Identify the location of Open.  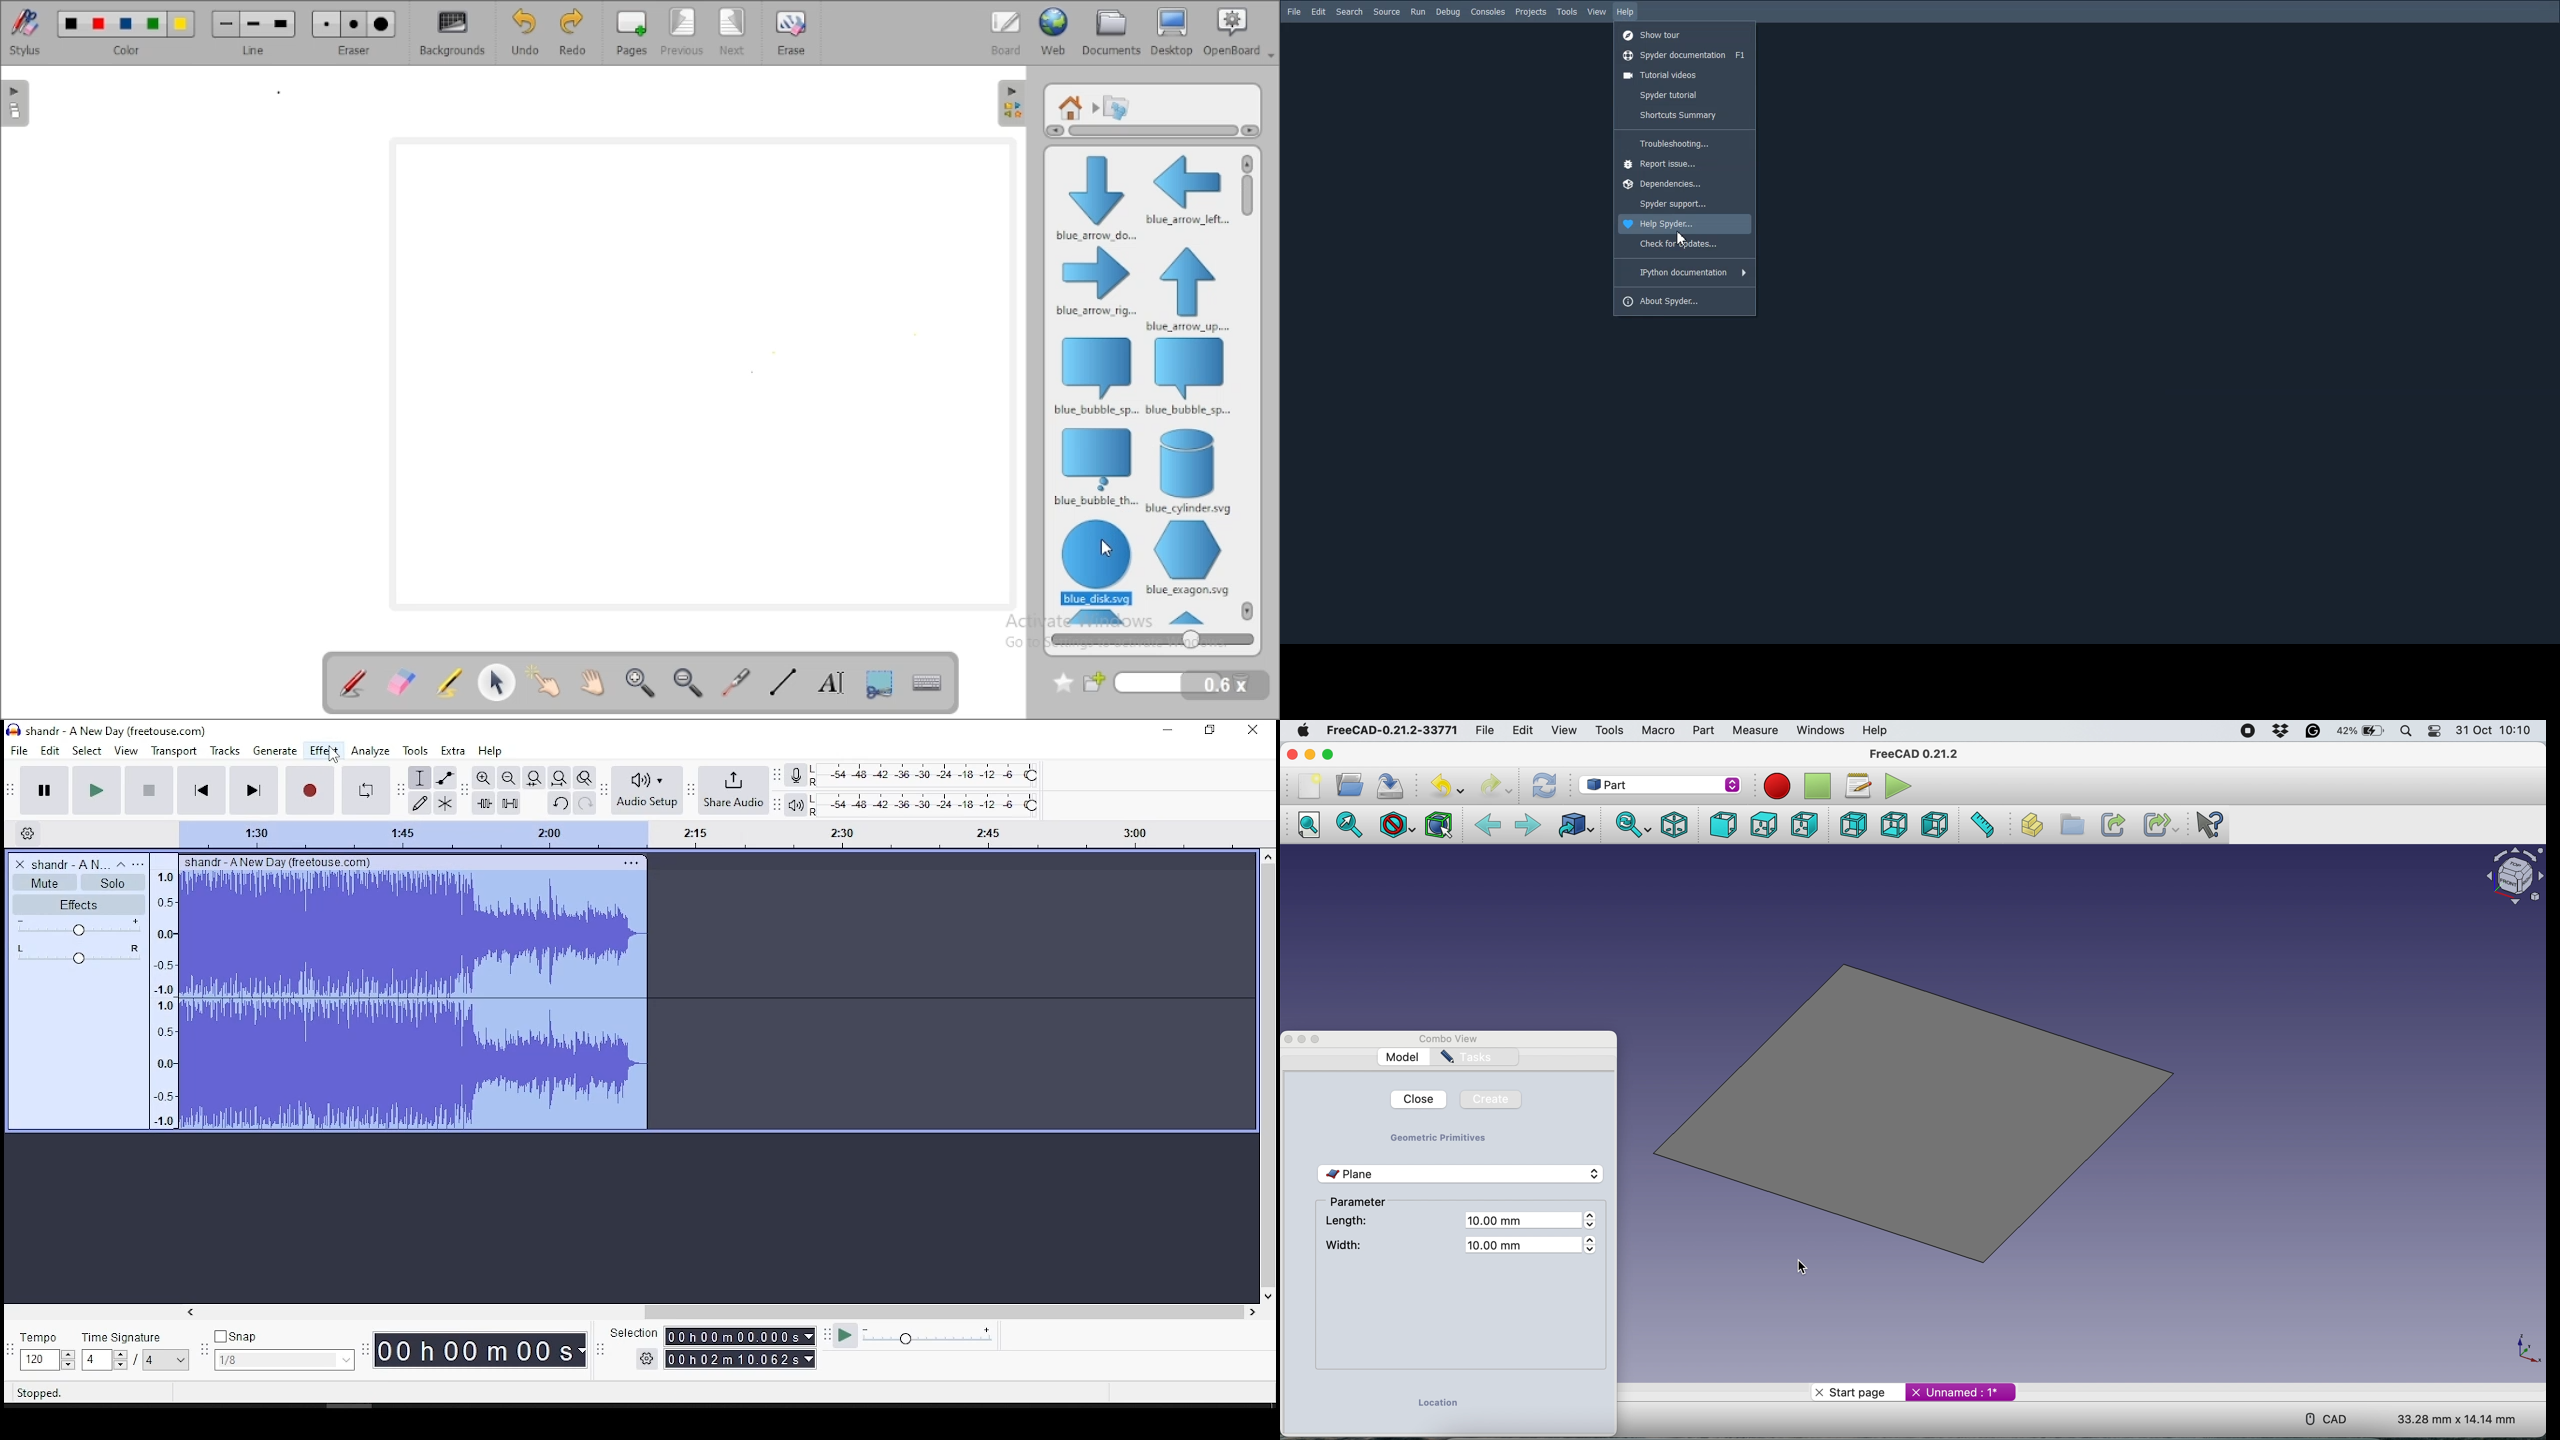
(1349, 785).